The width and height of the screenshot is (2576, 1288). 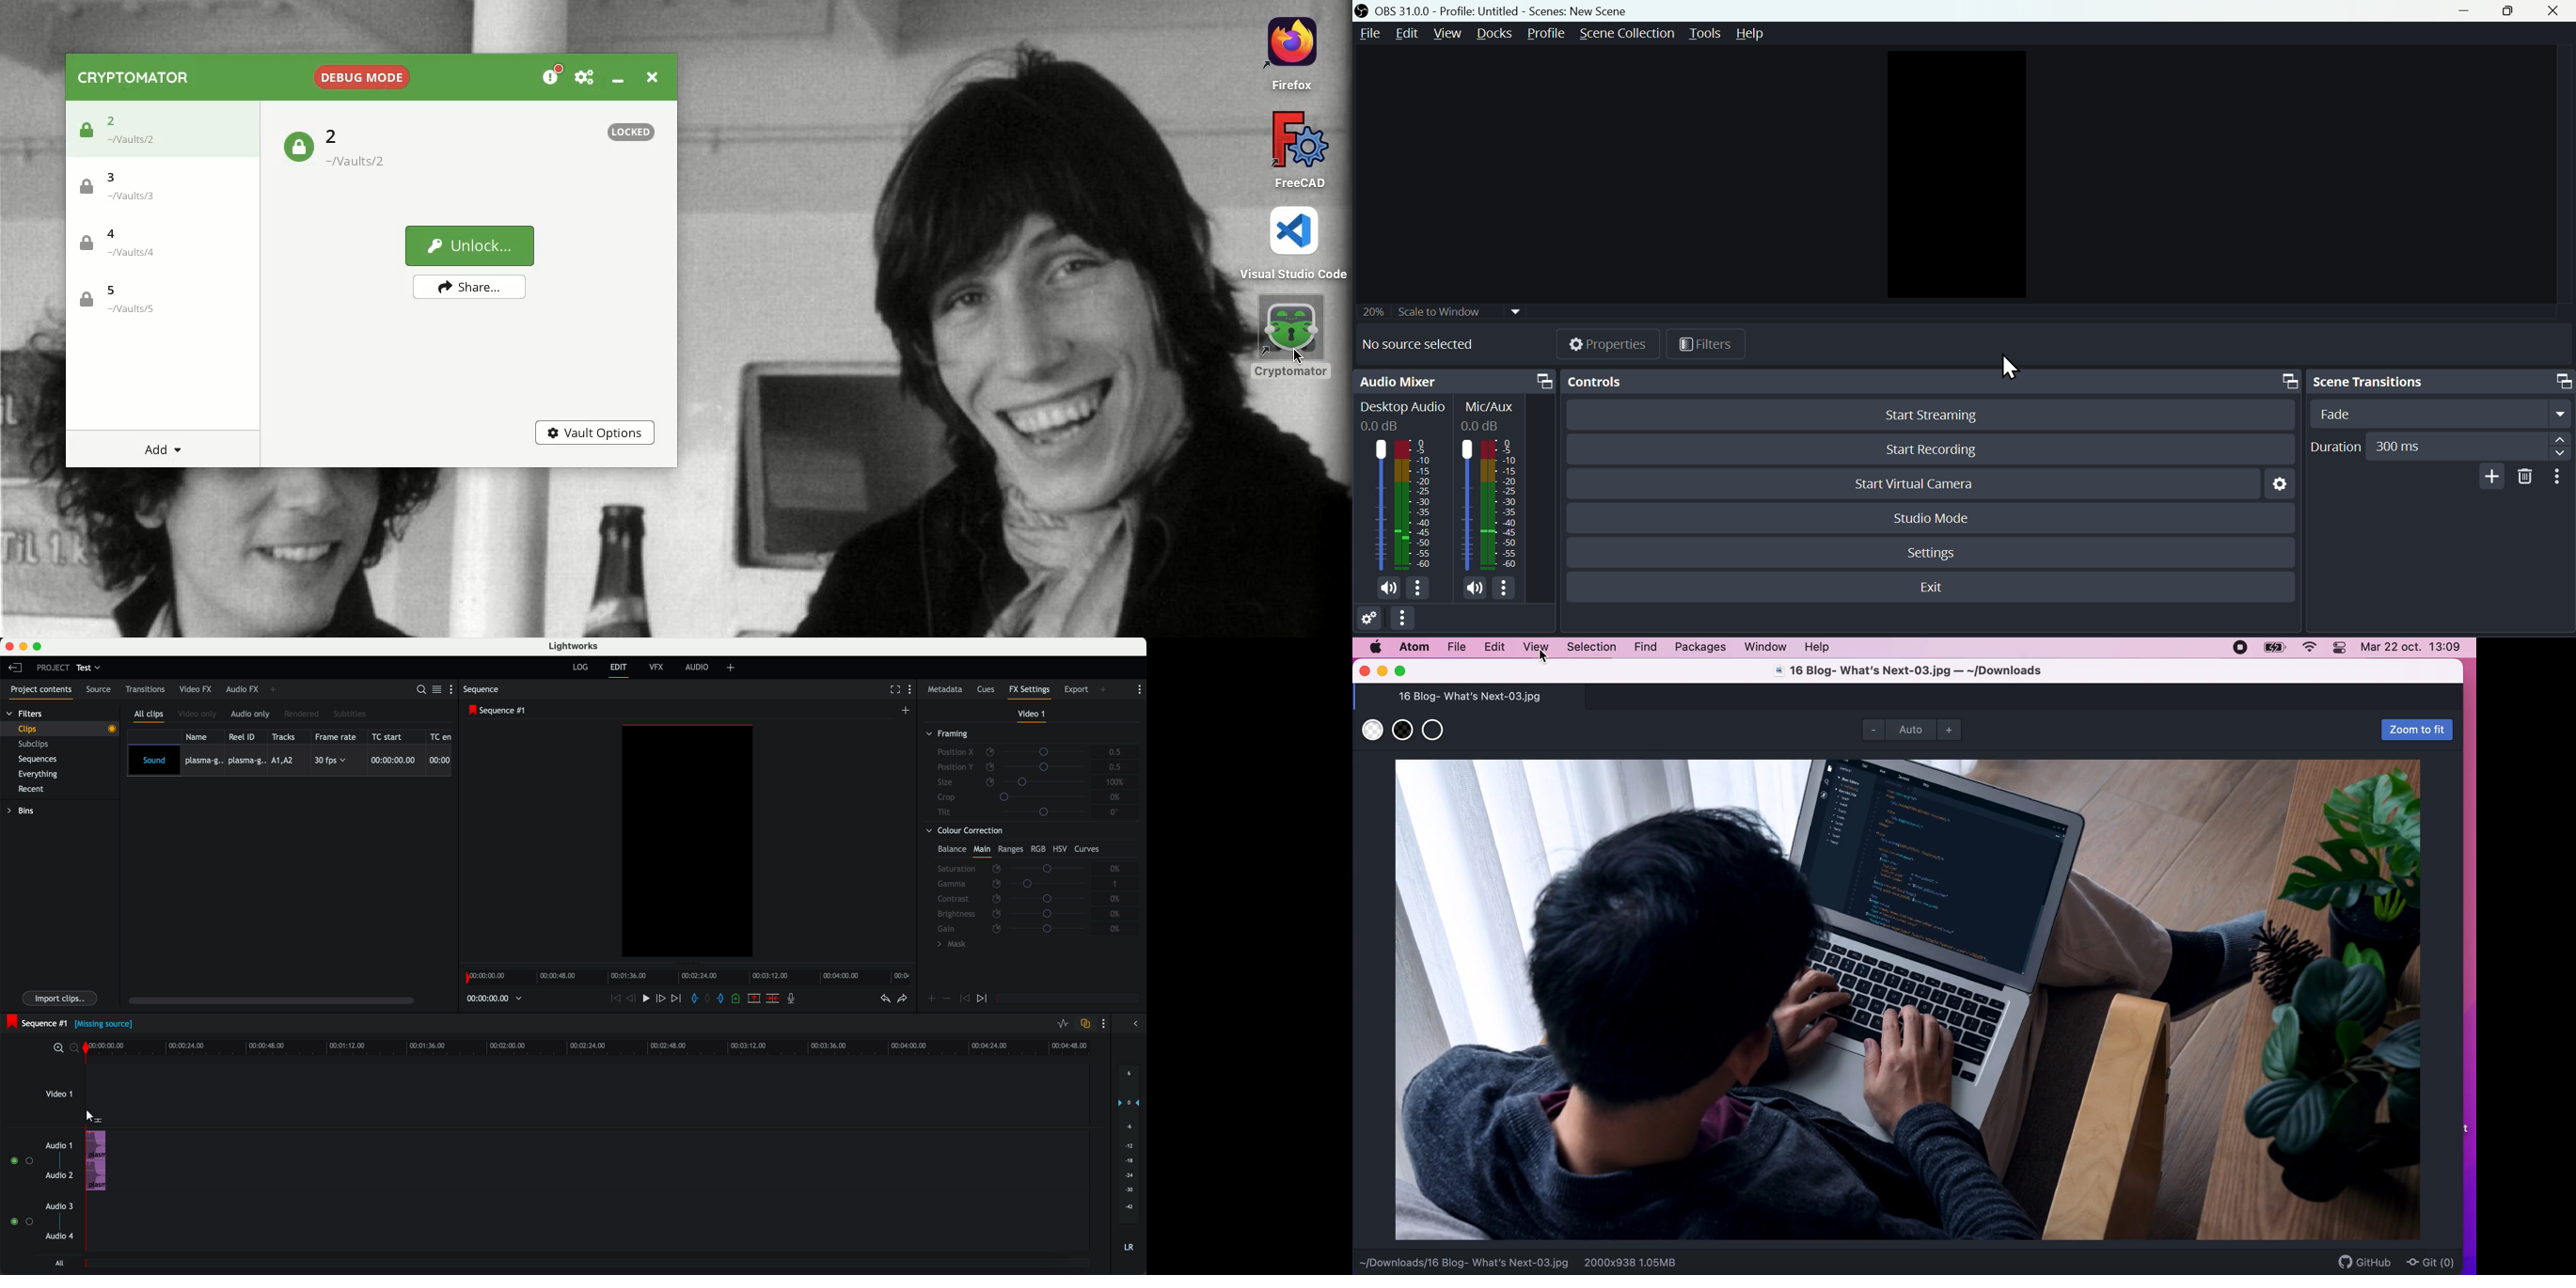 What do you see at coordinates (493, 999) in the screenshot?
I see `timer` at bounding box center [493, 999].